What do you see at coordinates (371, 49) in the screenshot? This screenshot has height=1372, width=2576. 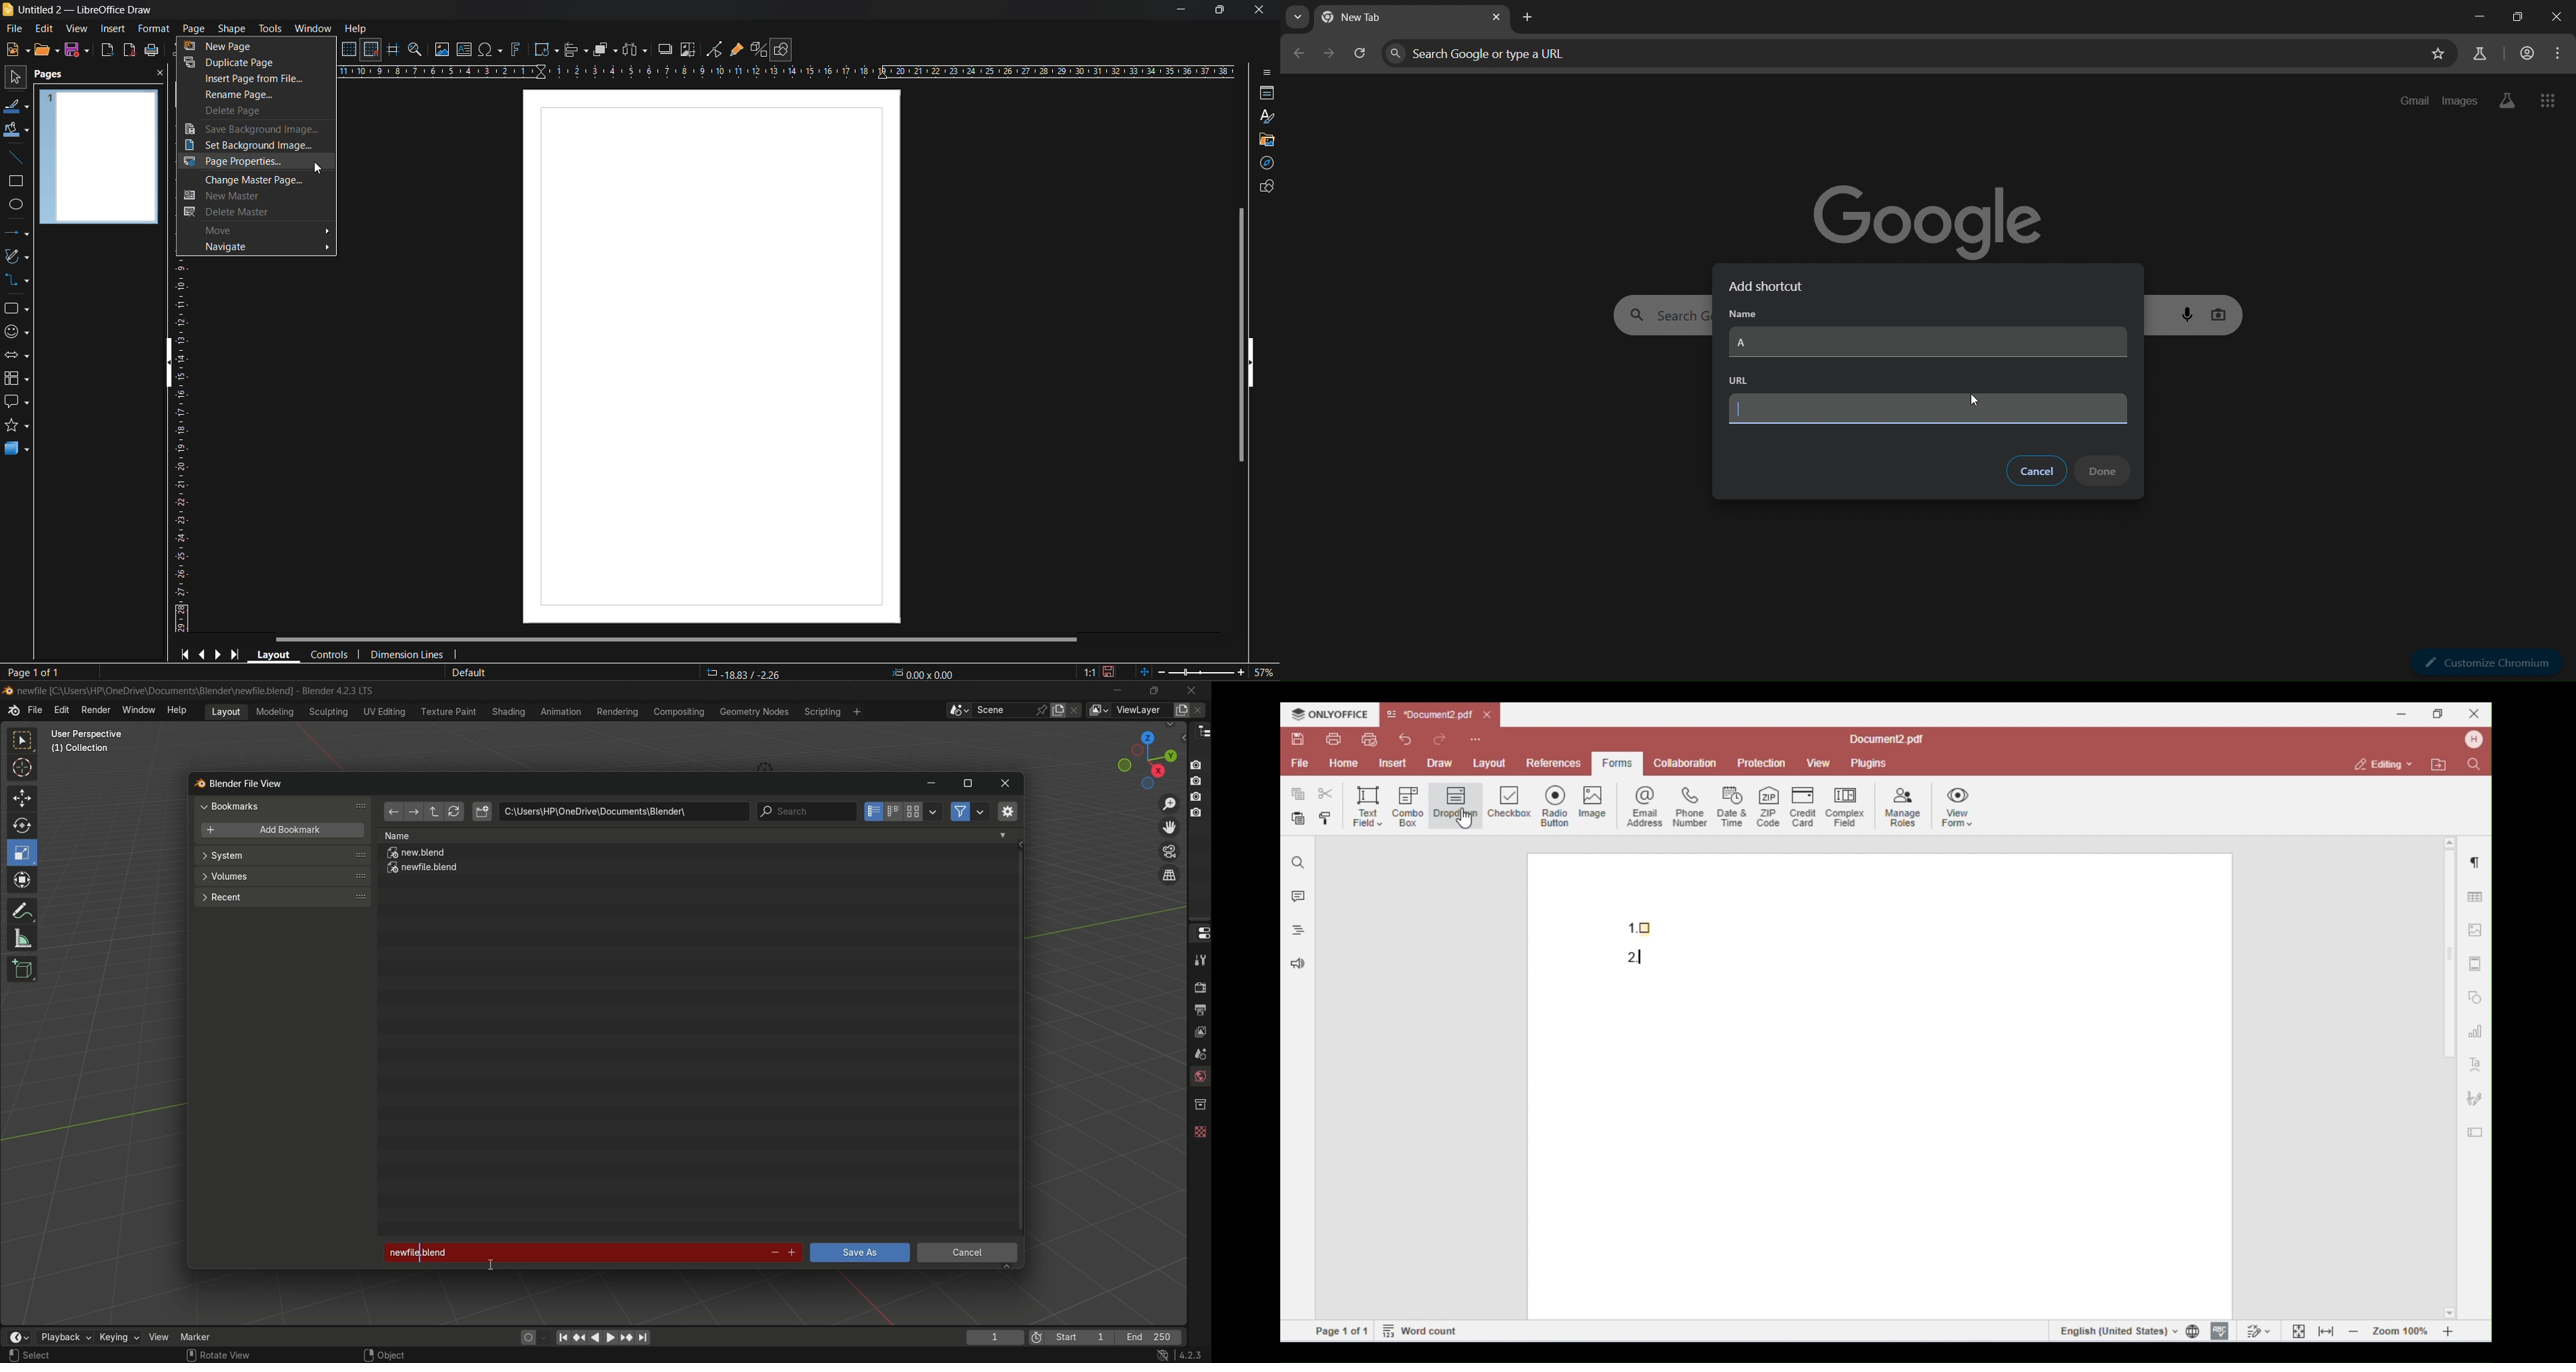 I see `snap to grid` at bounding box center [371, 49].